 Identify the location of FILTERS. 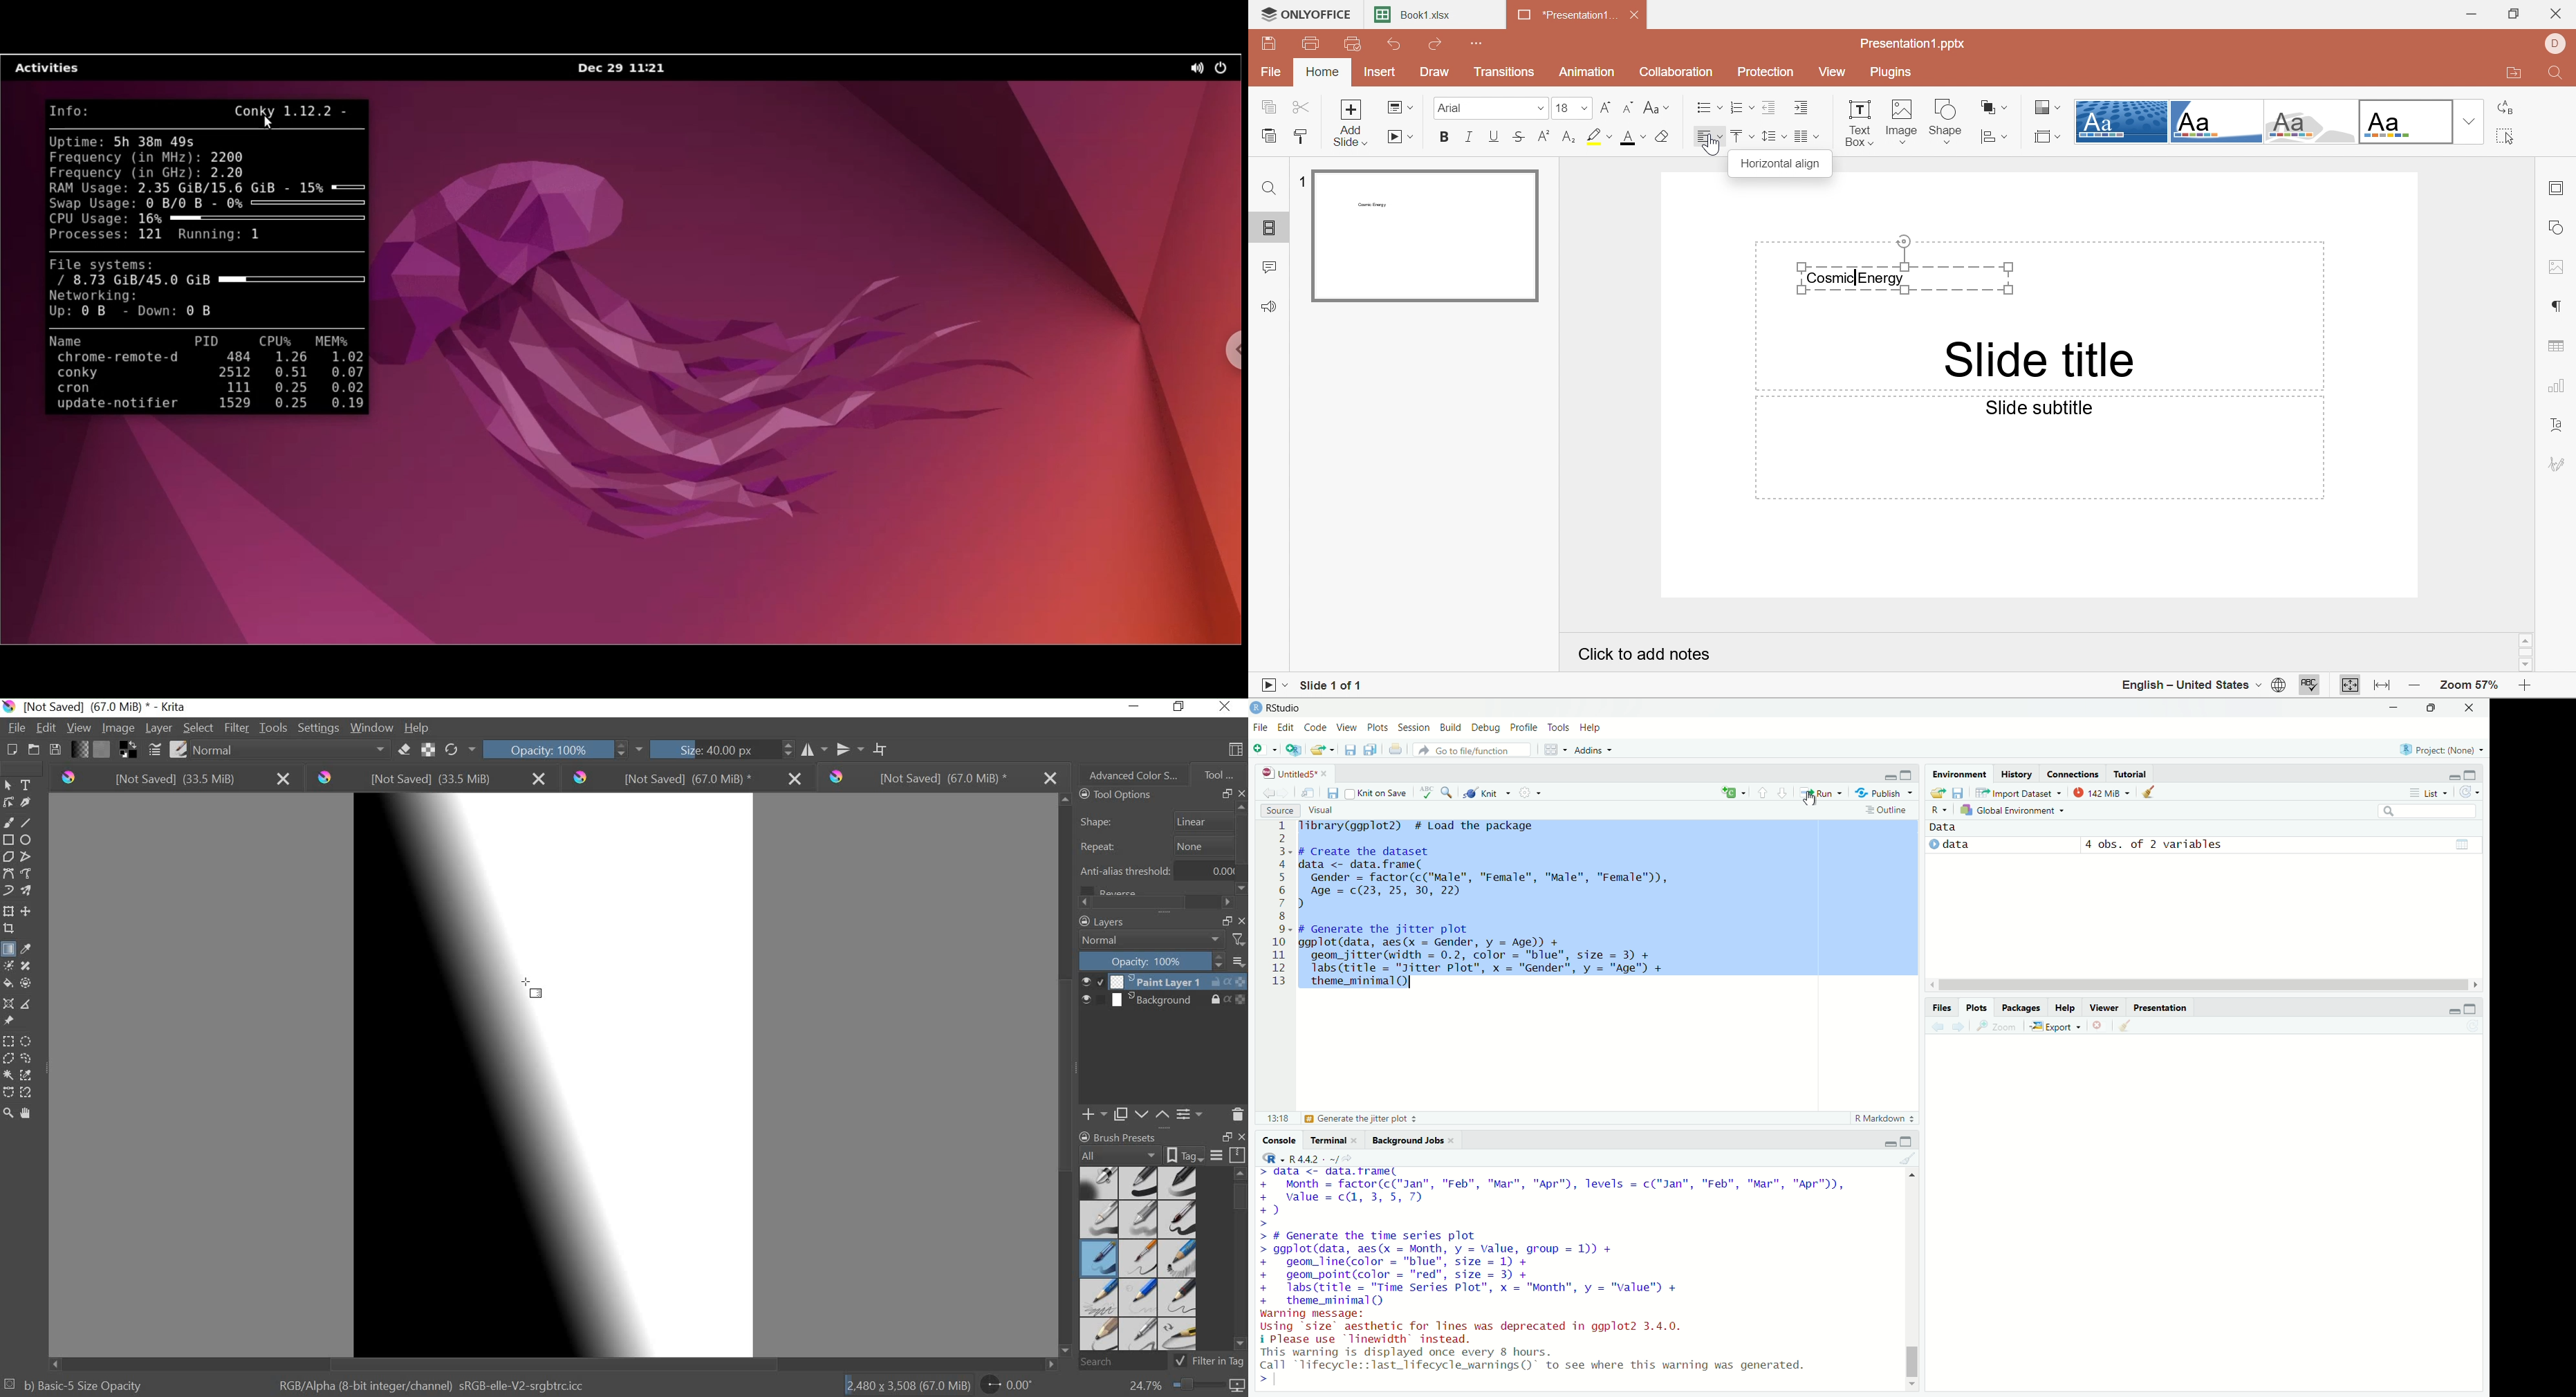
(1238, 939).